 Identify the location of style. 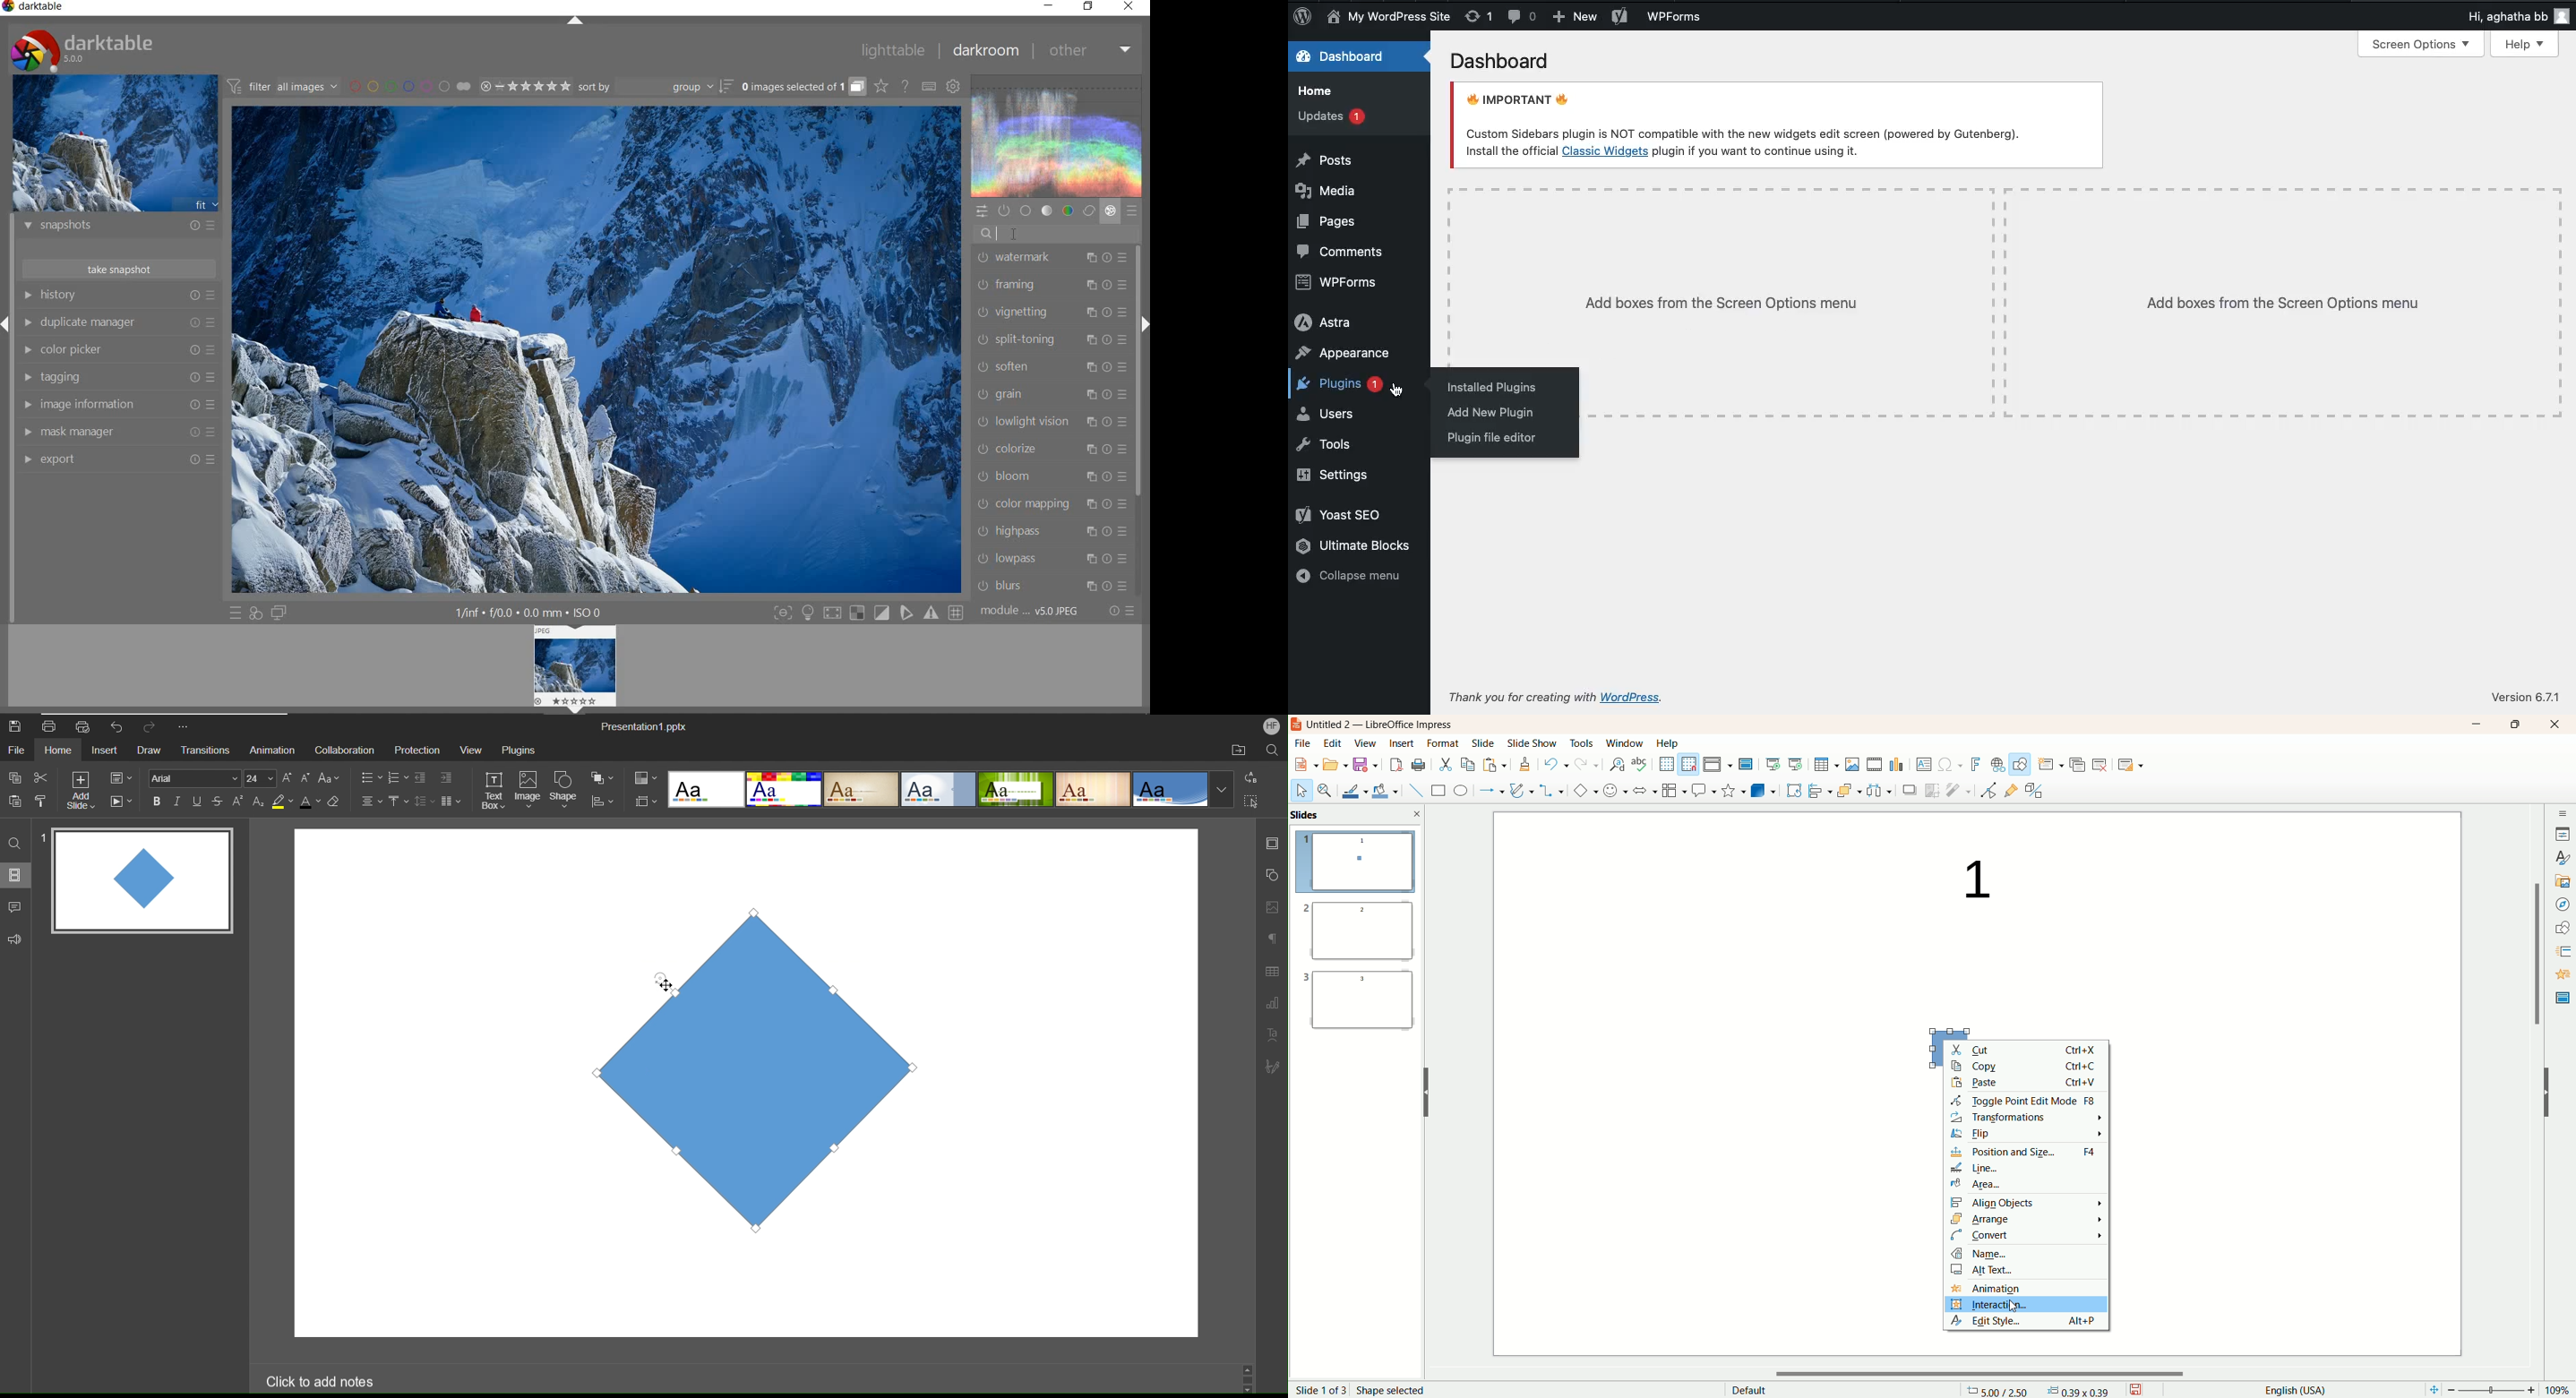
(2561, 858).